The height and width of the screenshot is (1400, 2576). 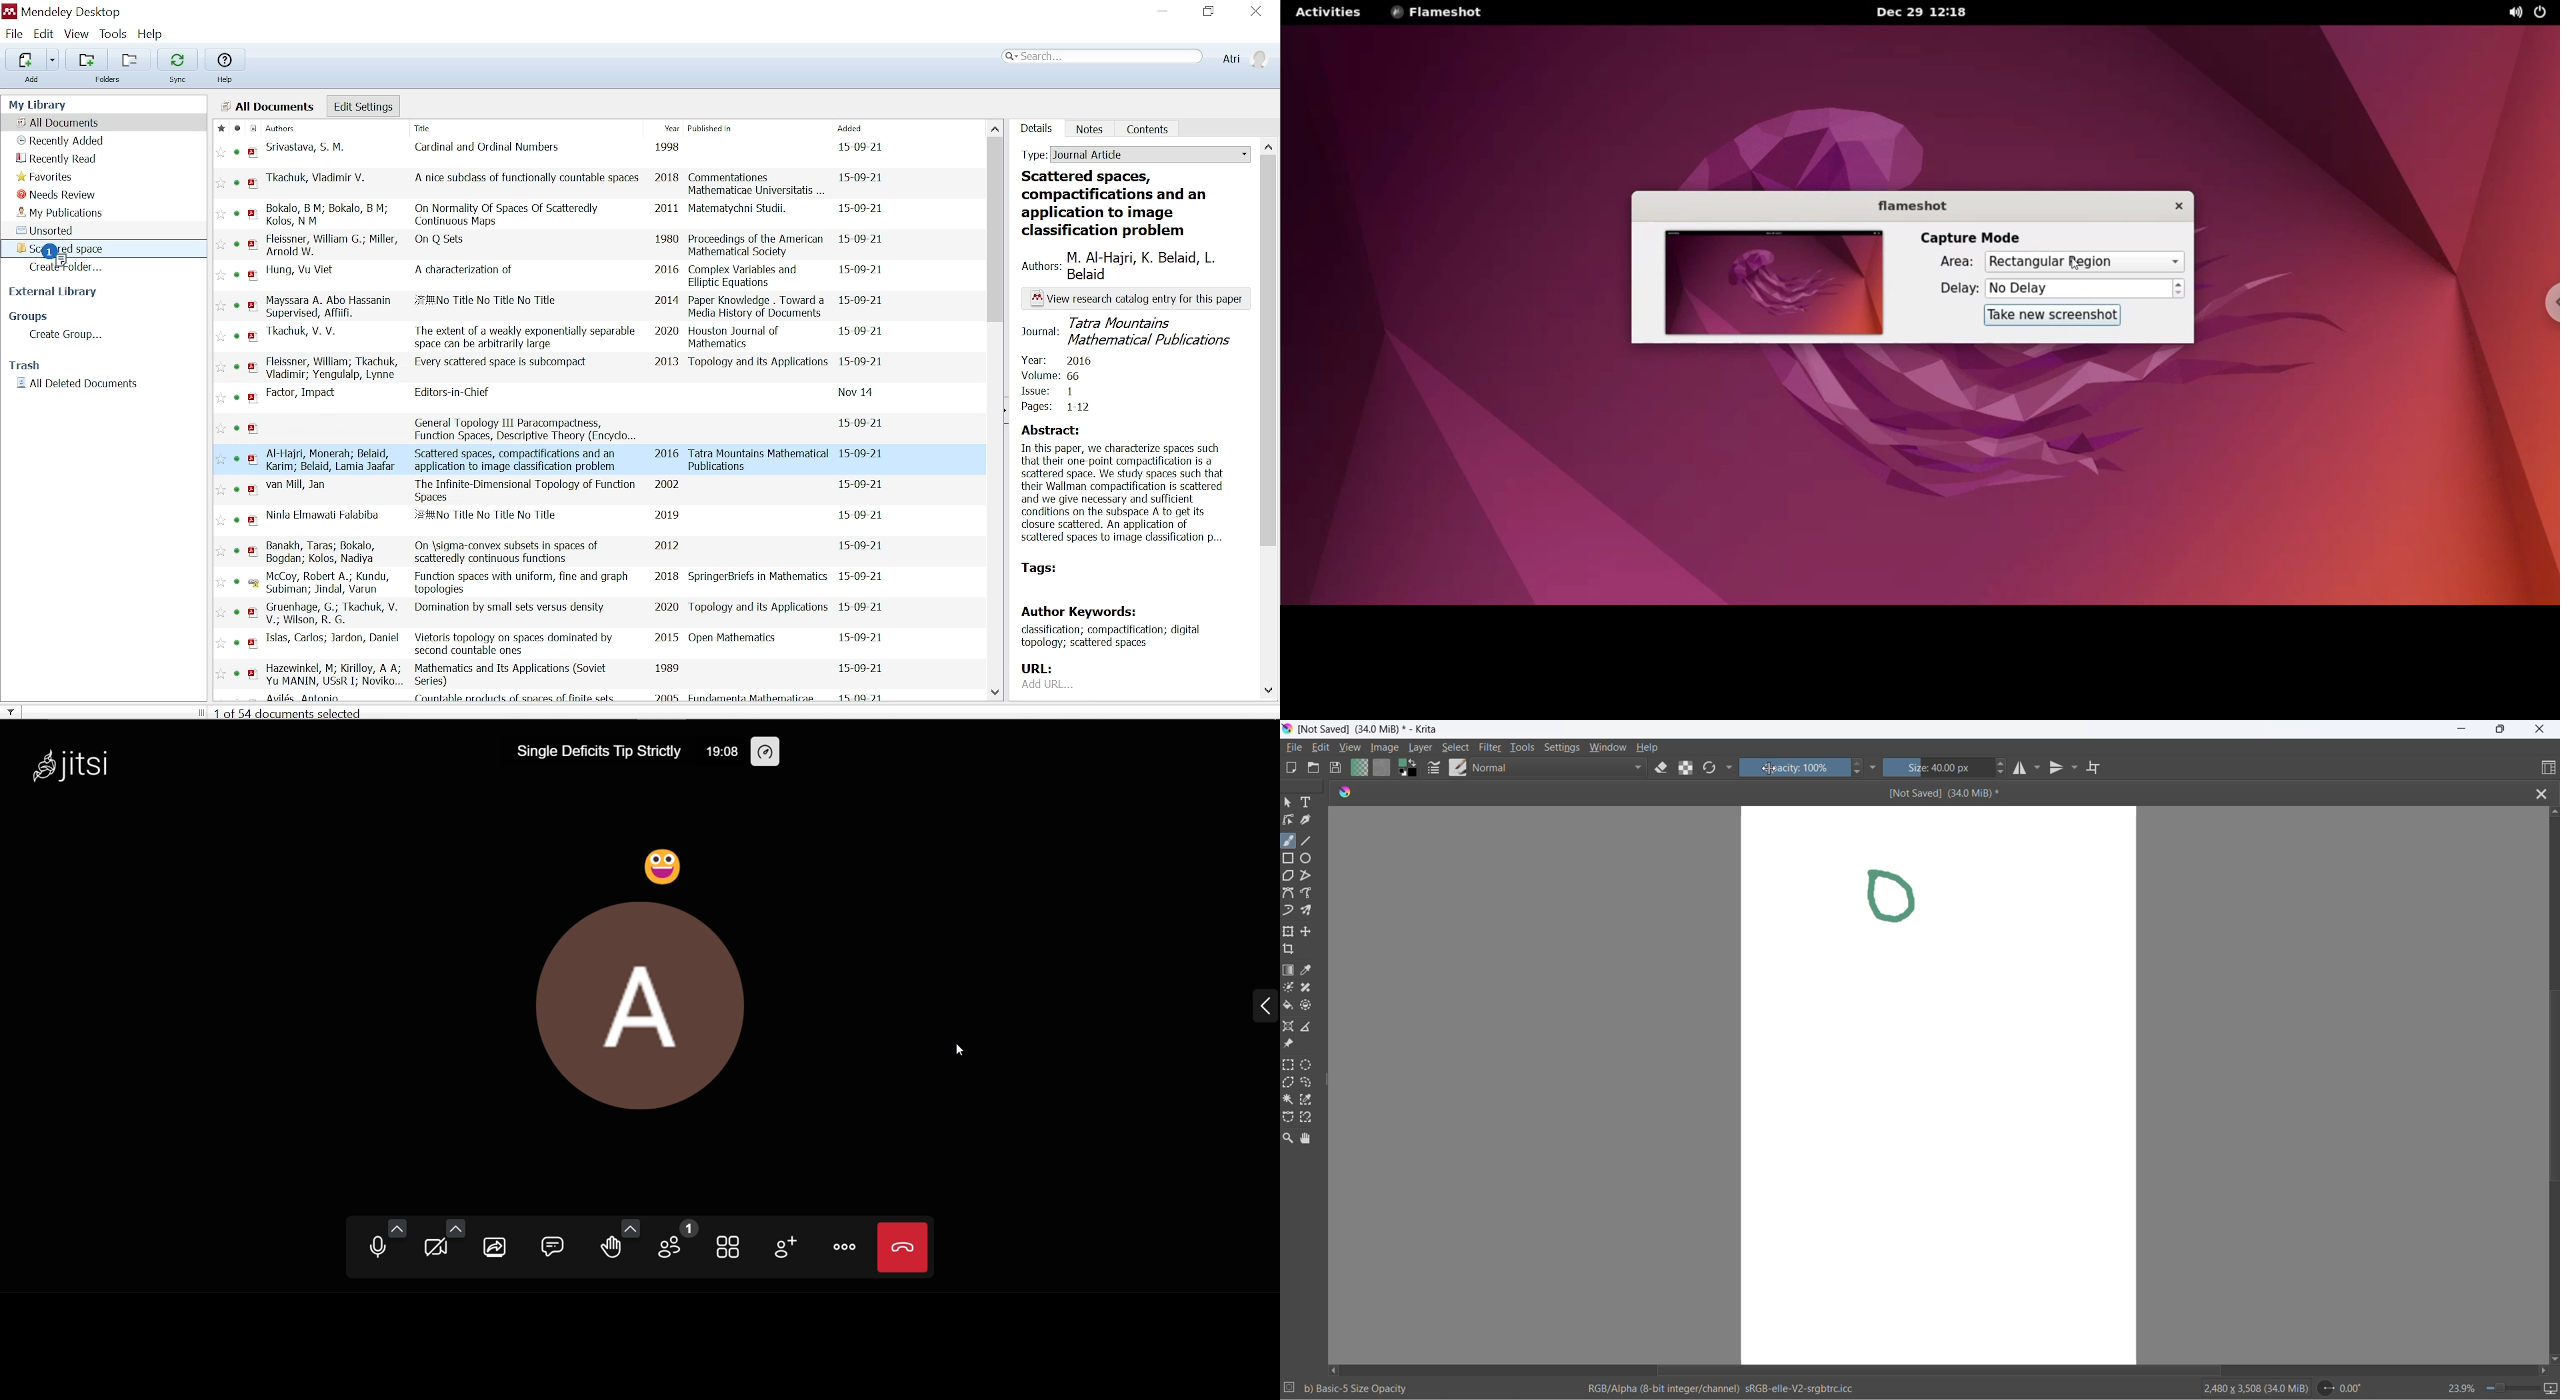 What do you see at coordinates (312, 334) in the screenshot?
I see `authors` at bounding box center [312, 334].